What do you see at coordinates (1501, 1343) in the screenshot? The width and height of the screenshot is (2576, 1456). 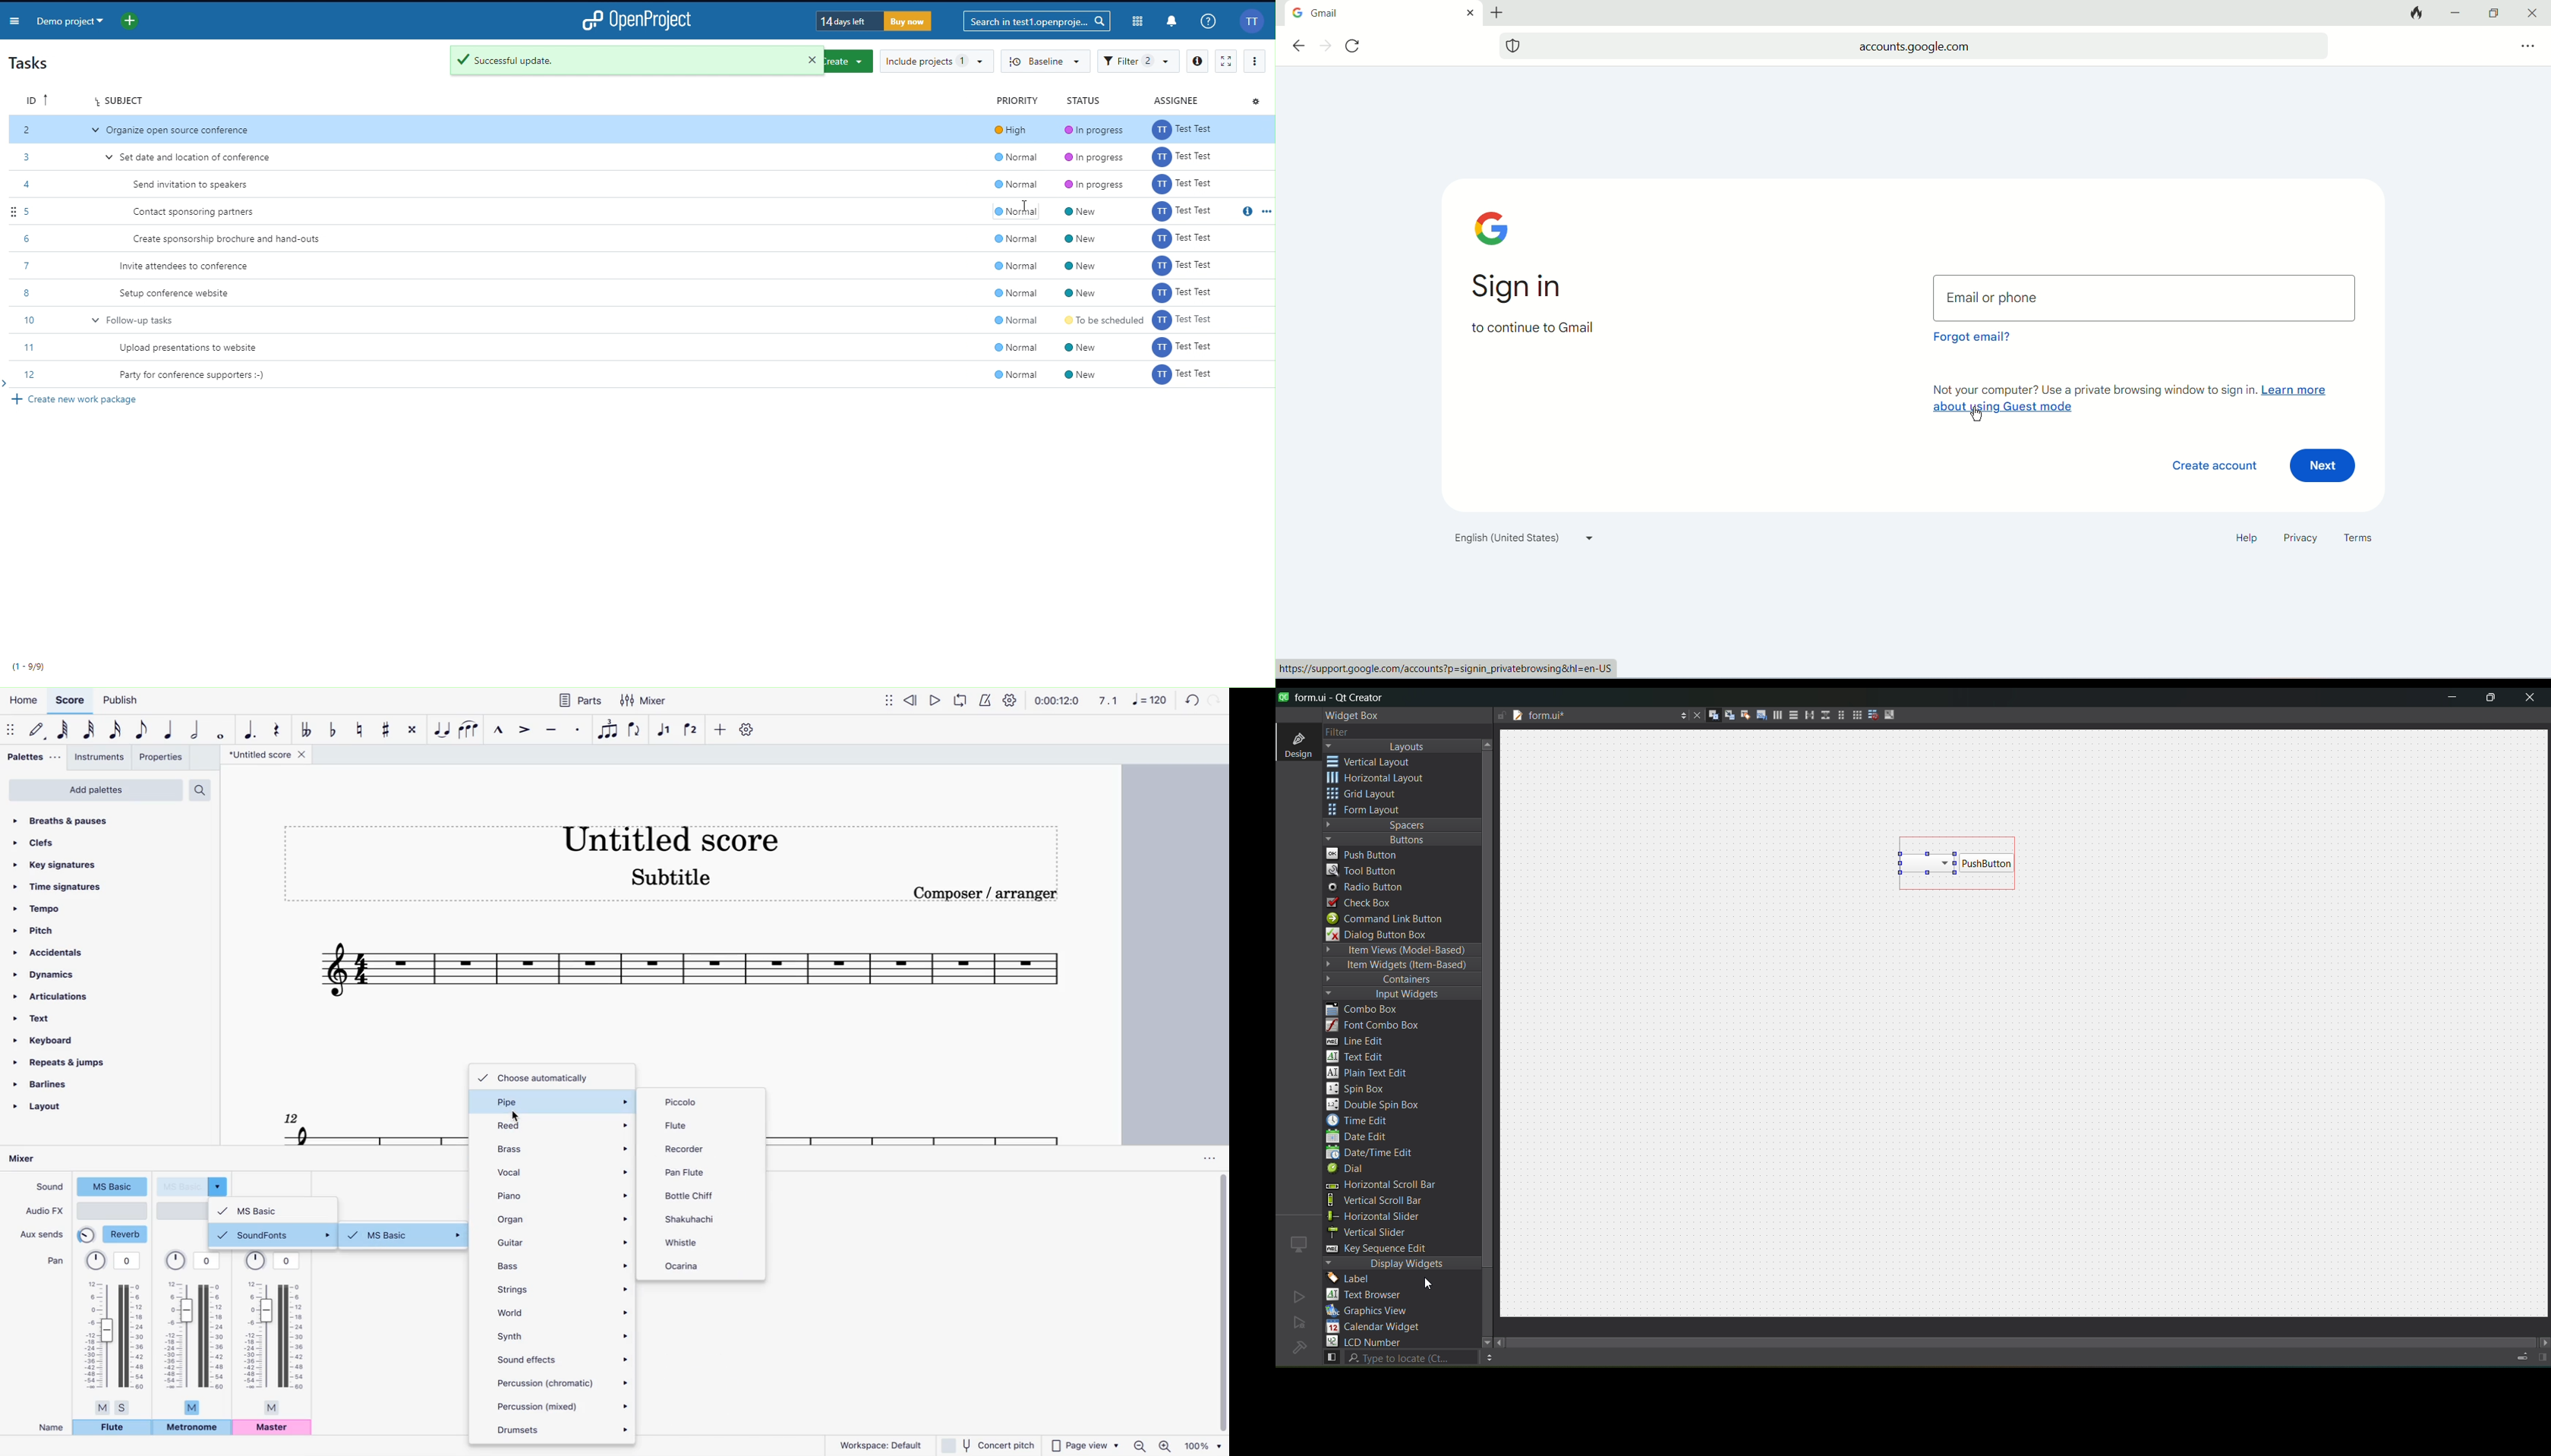 I see `move left` at bounding box center [1501, 1343].